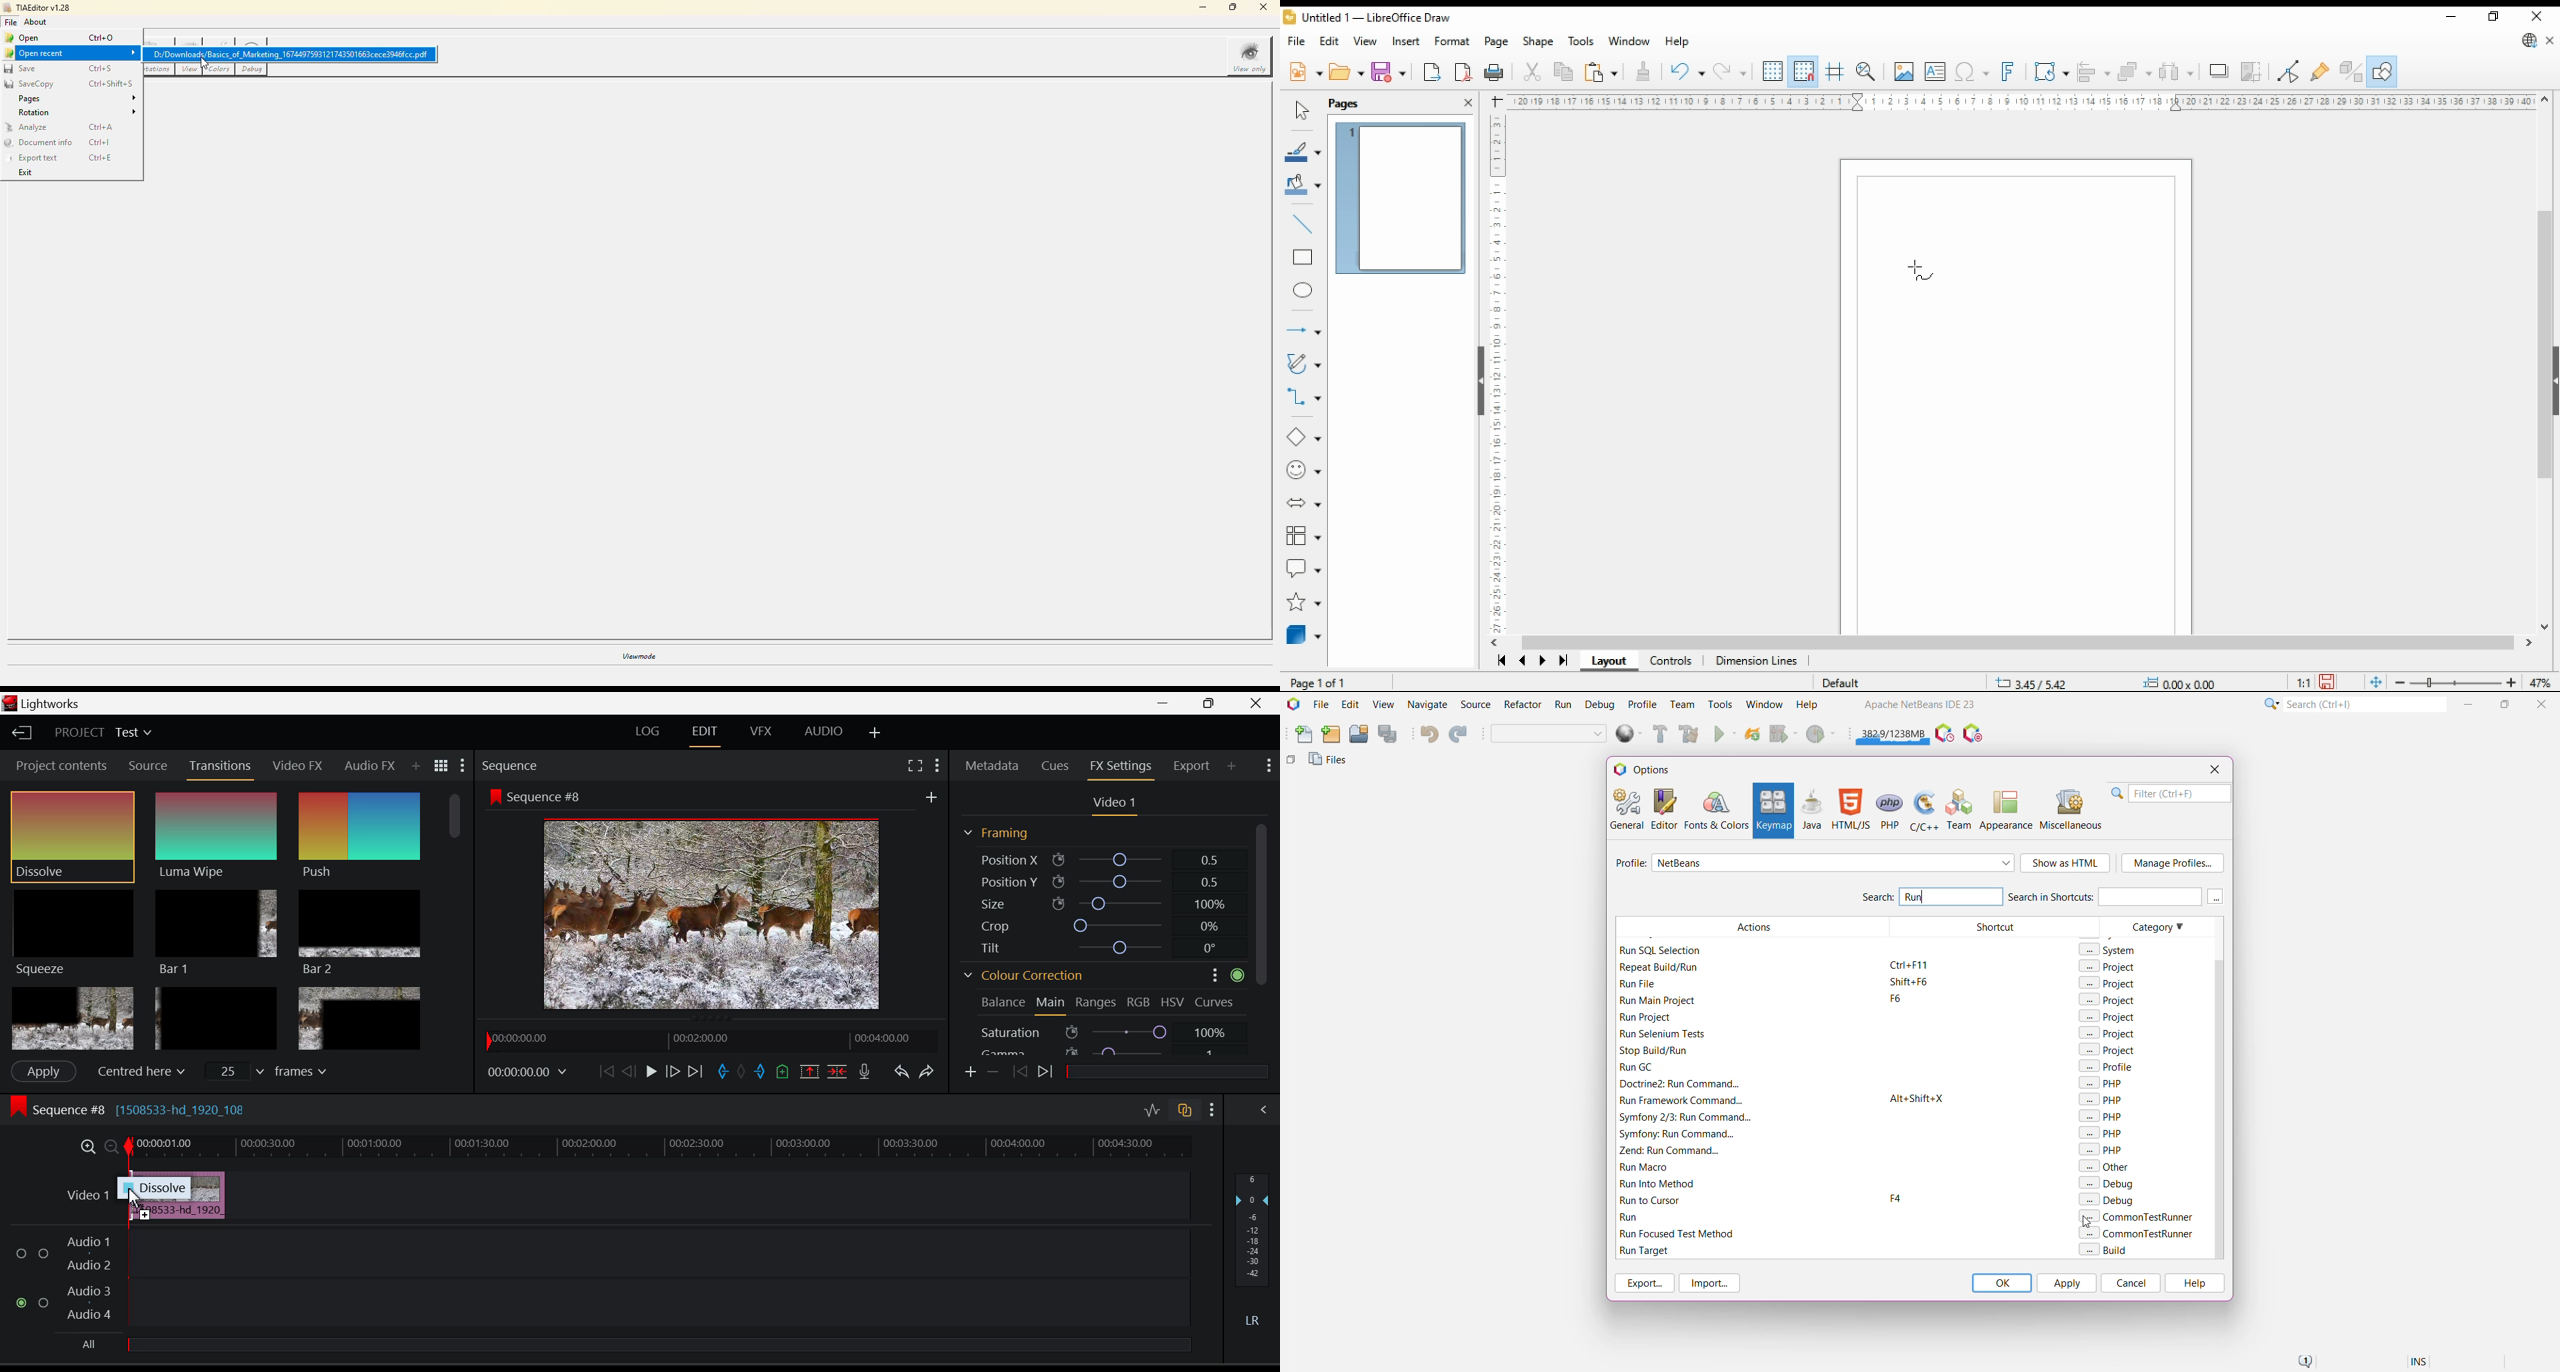 The height and width of the screenshot is (1372, 2576). What do you see at coordinates (299, 769) in the screenshot?
I see `Video FX Open` at bounding box center [299, 769].